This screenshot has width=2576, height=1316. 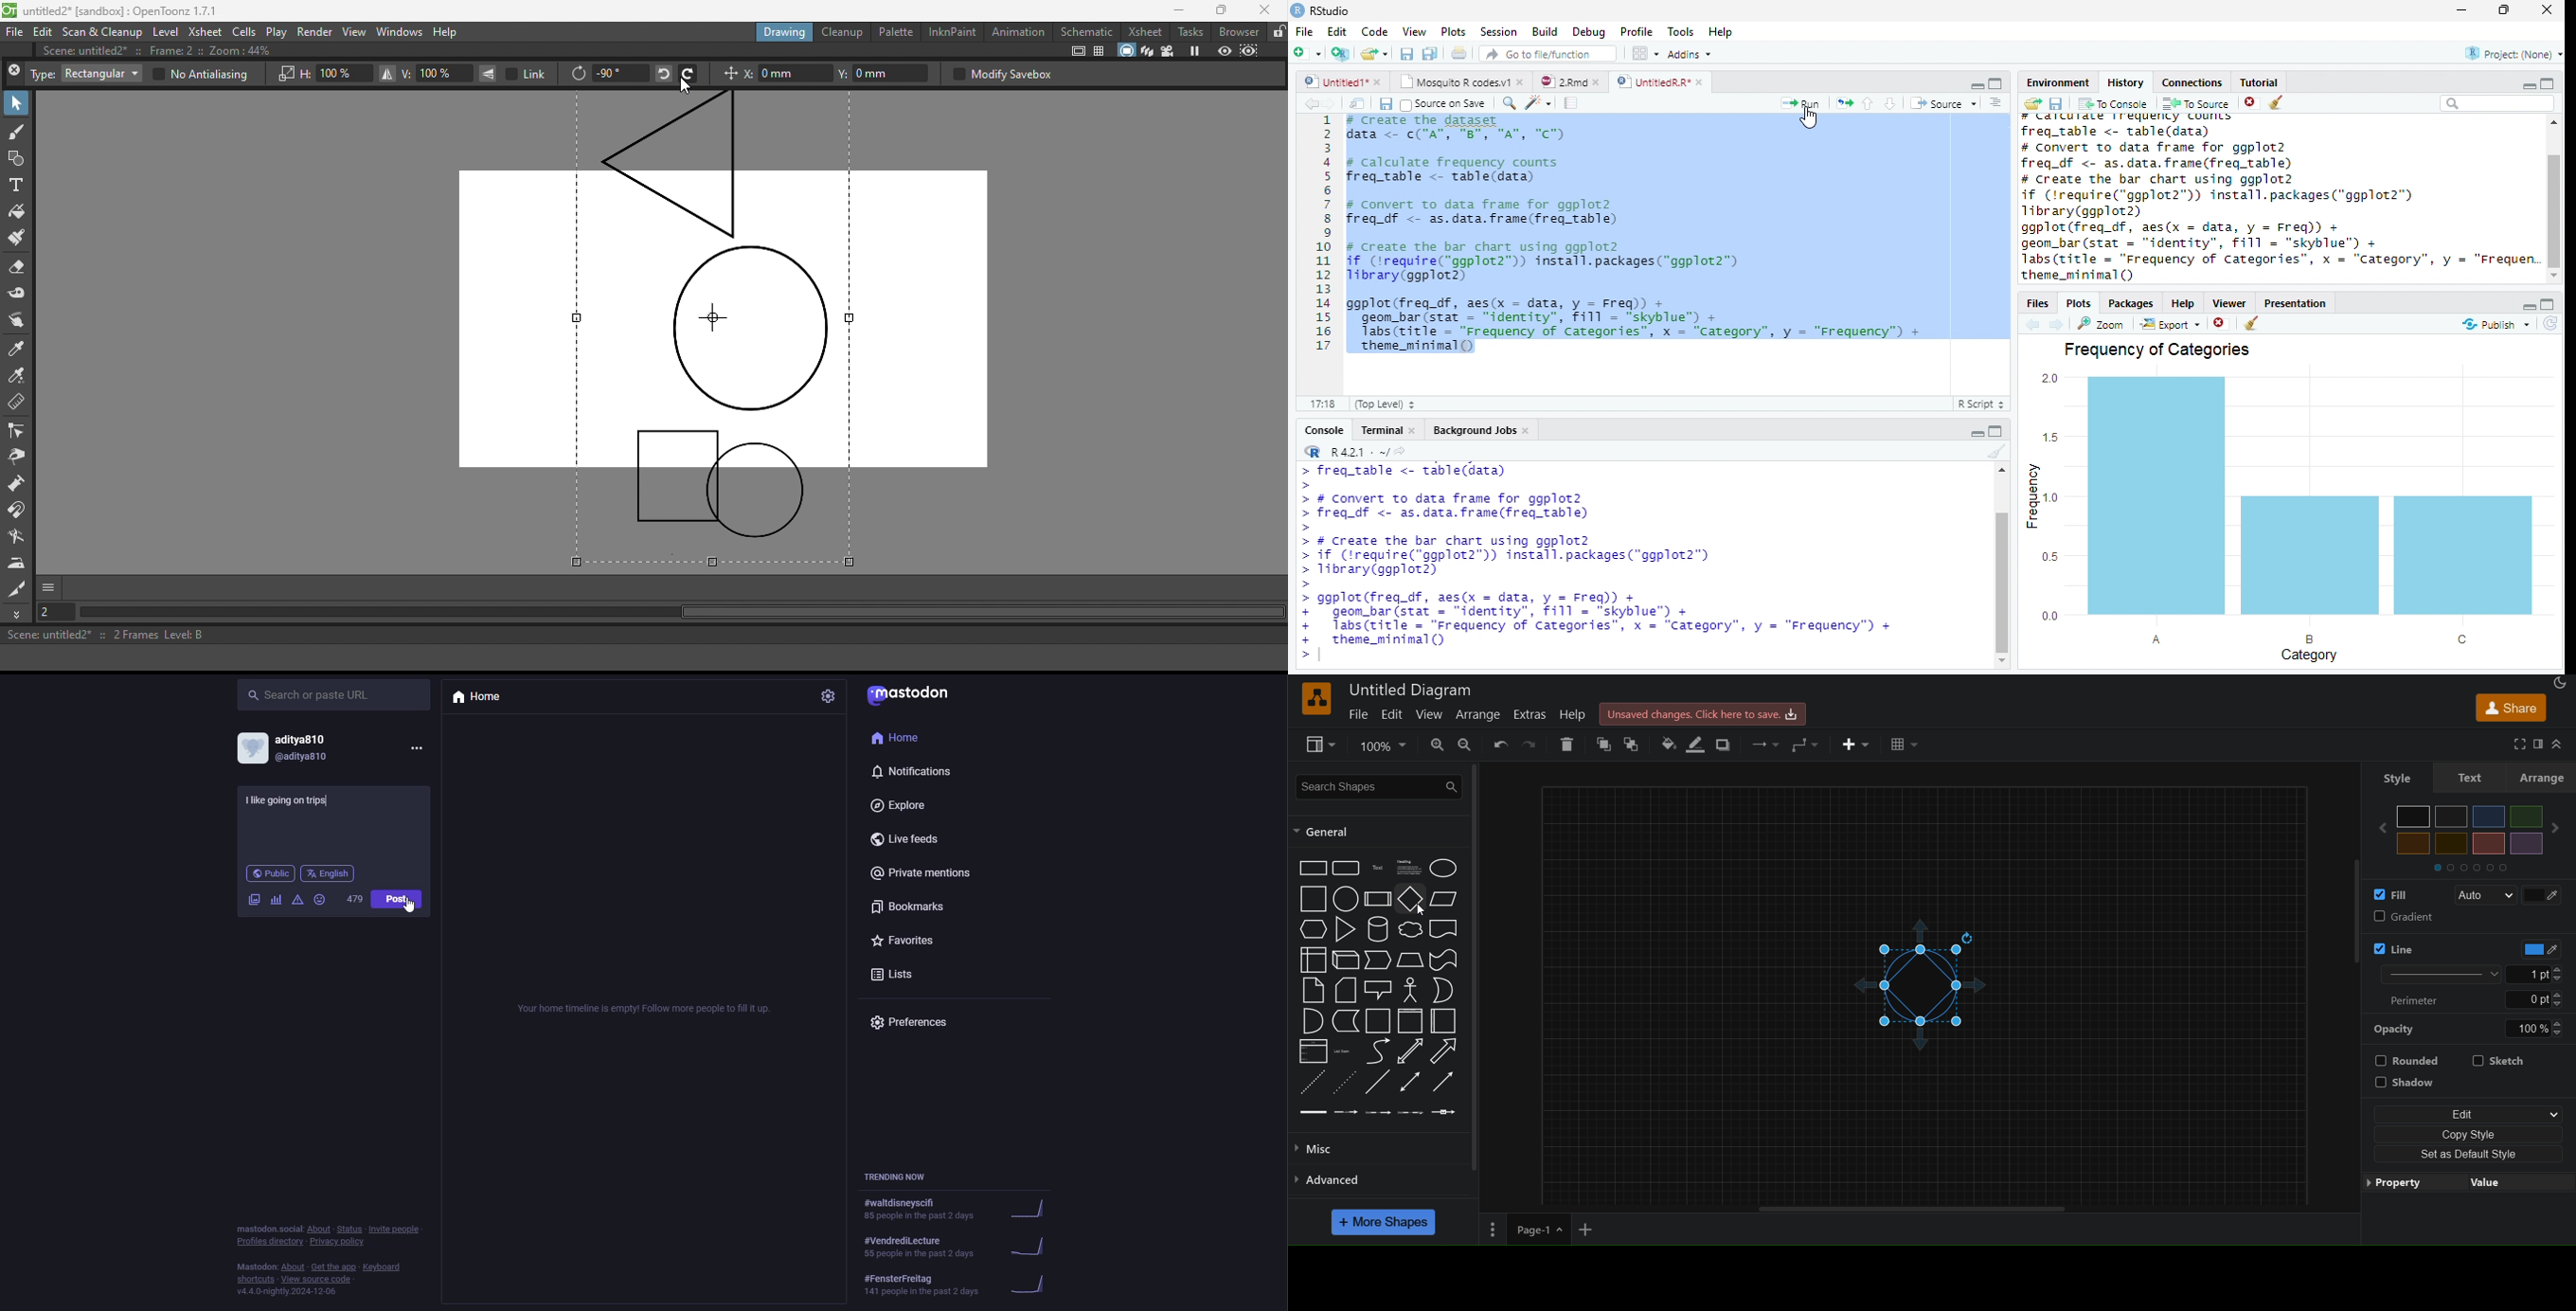 What do you see at coordinates (1683, 32) in the screenshot?
I see `Tools` at bounding box center [1683, 32].